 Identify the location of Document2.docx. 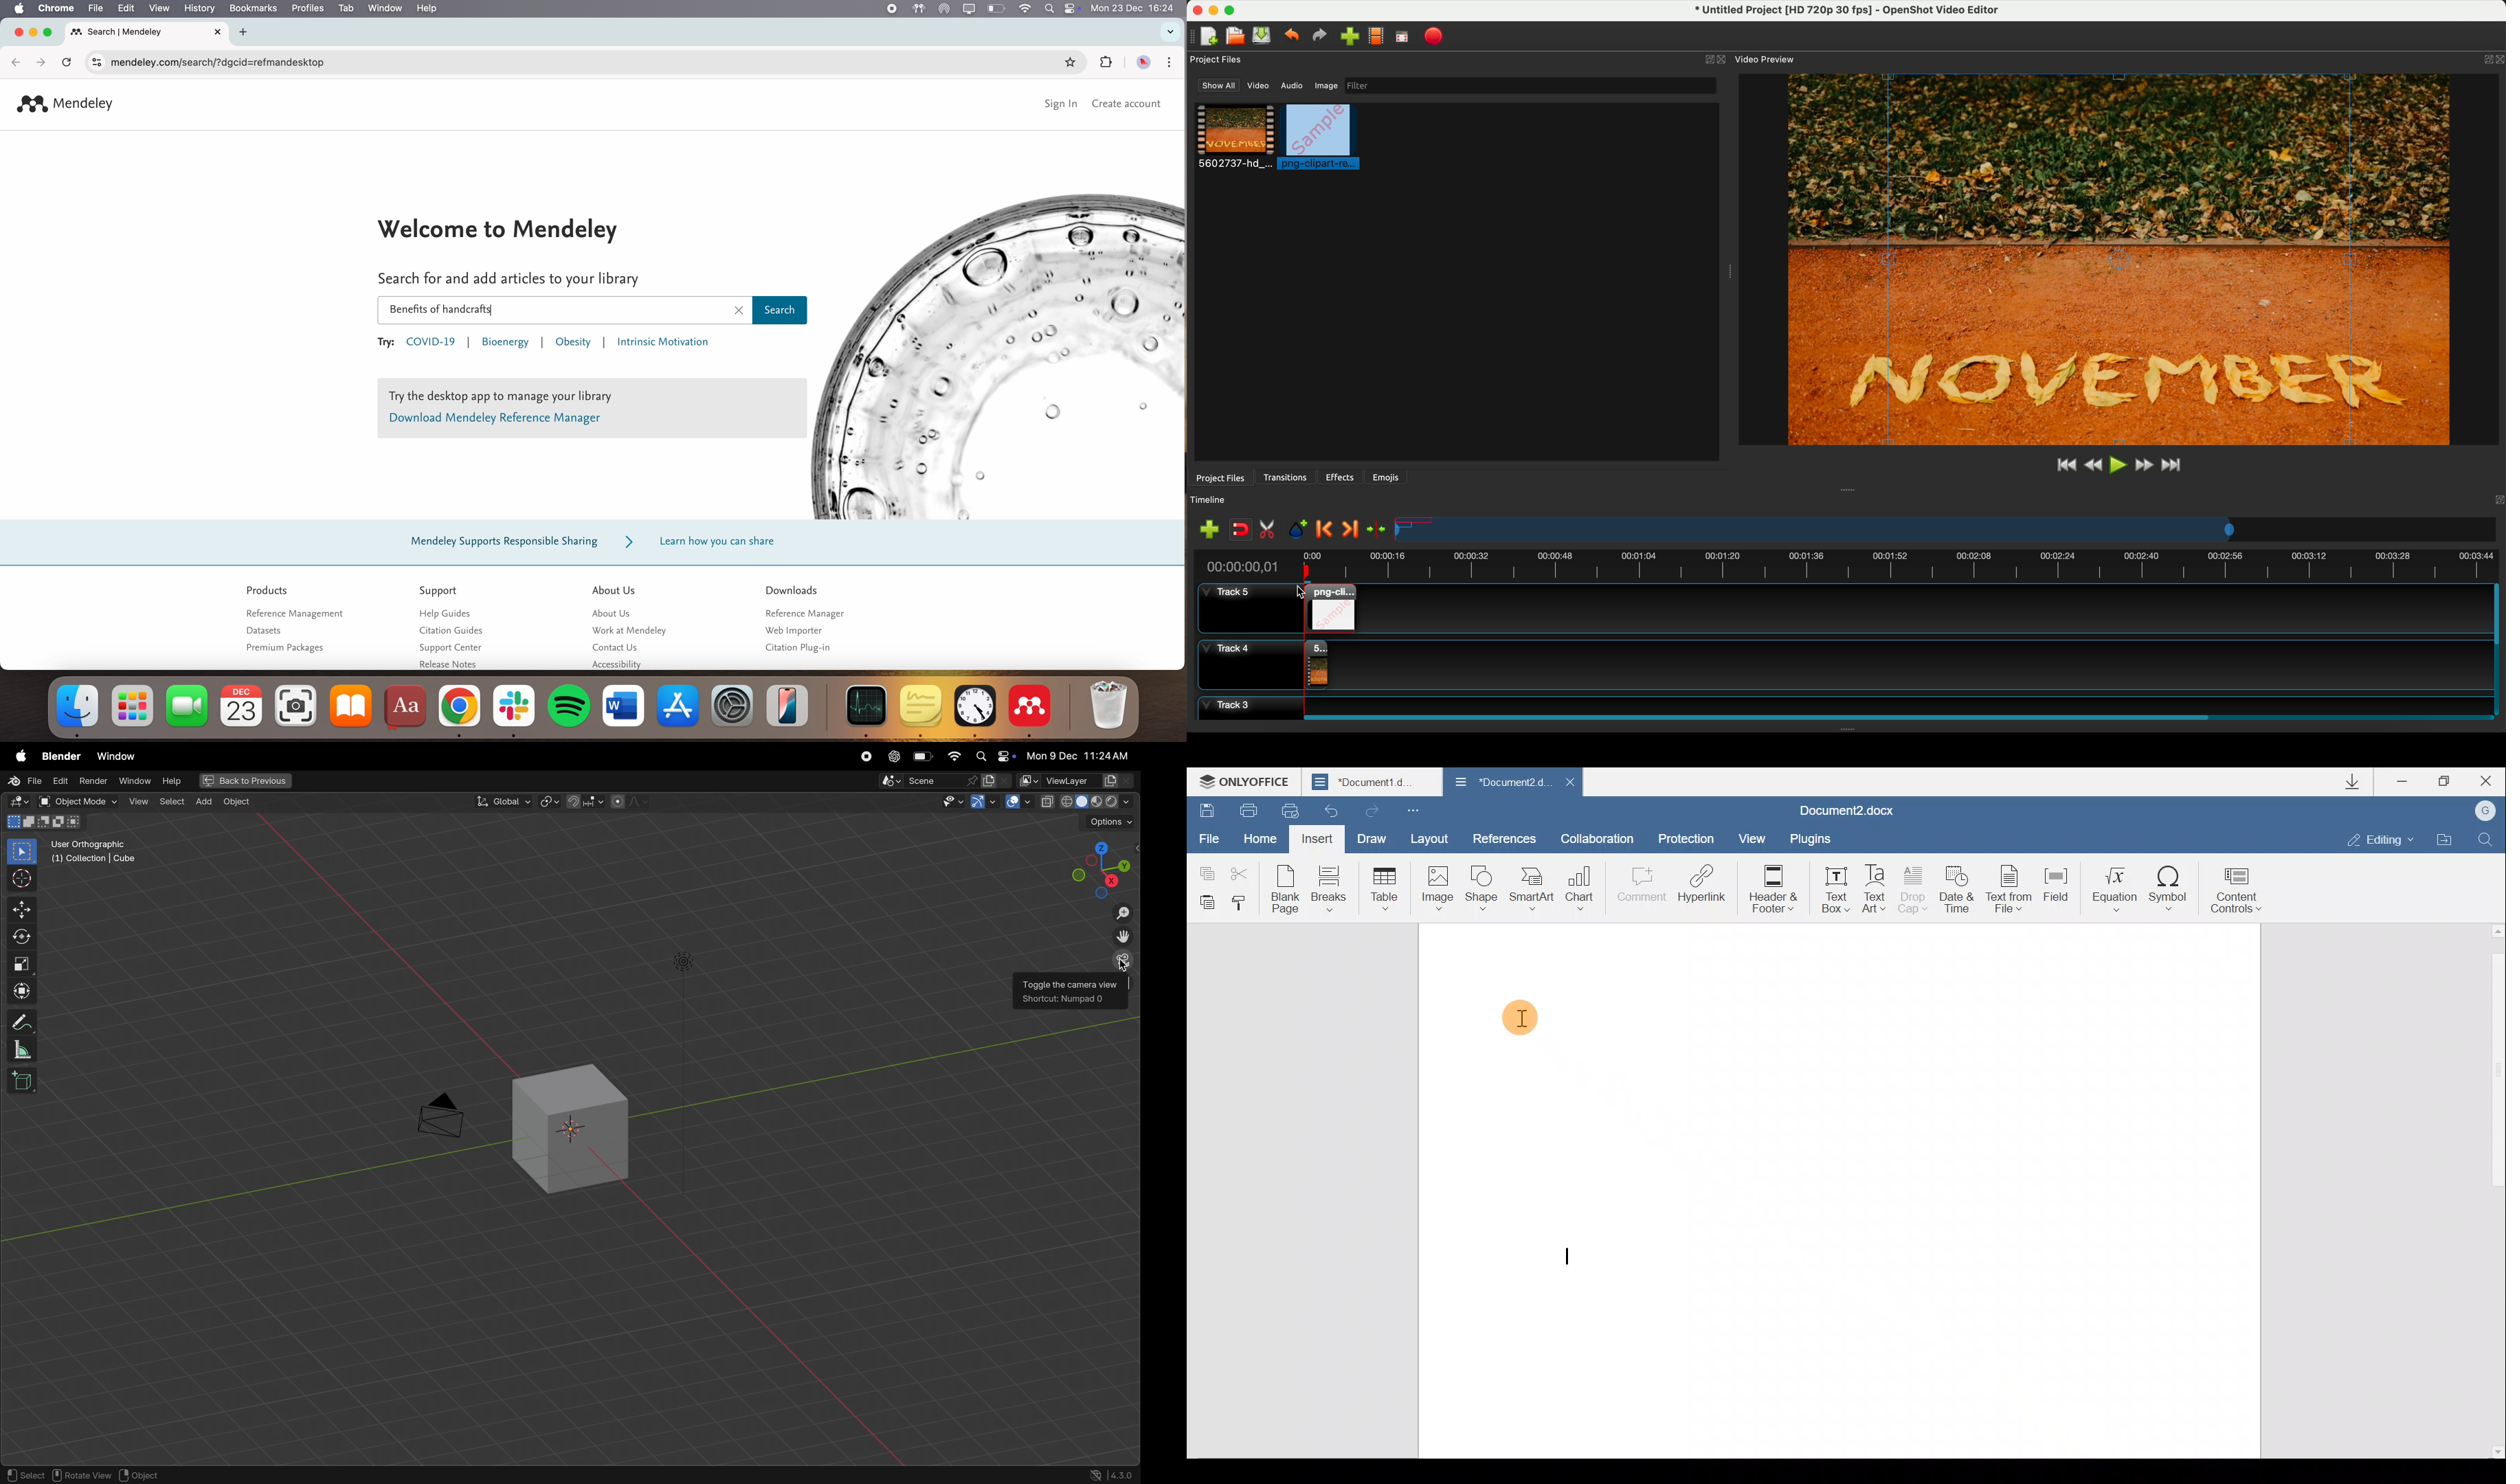
(1847, 810).